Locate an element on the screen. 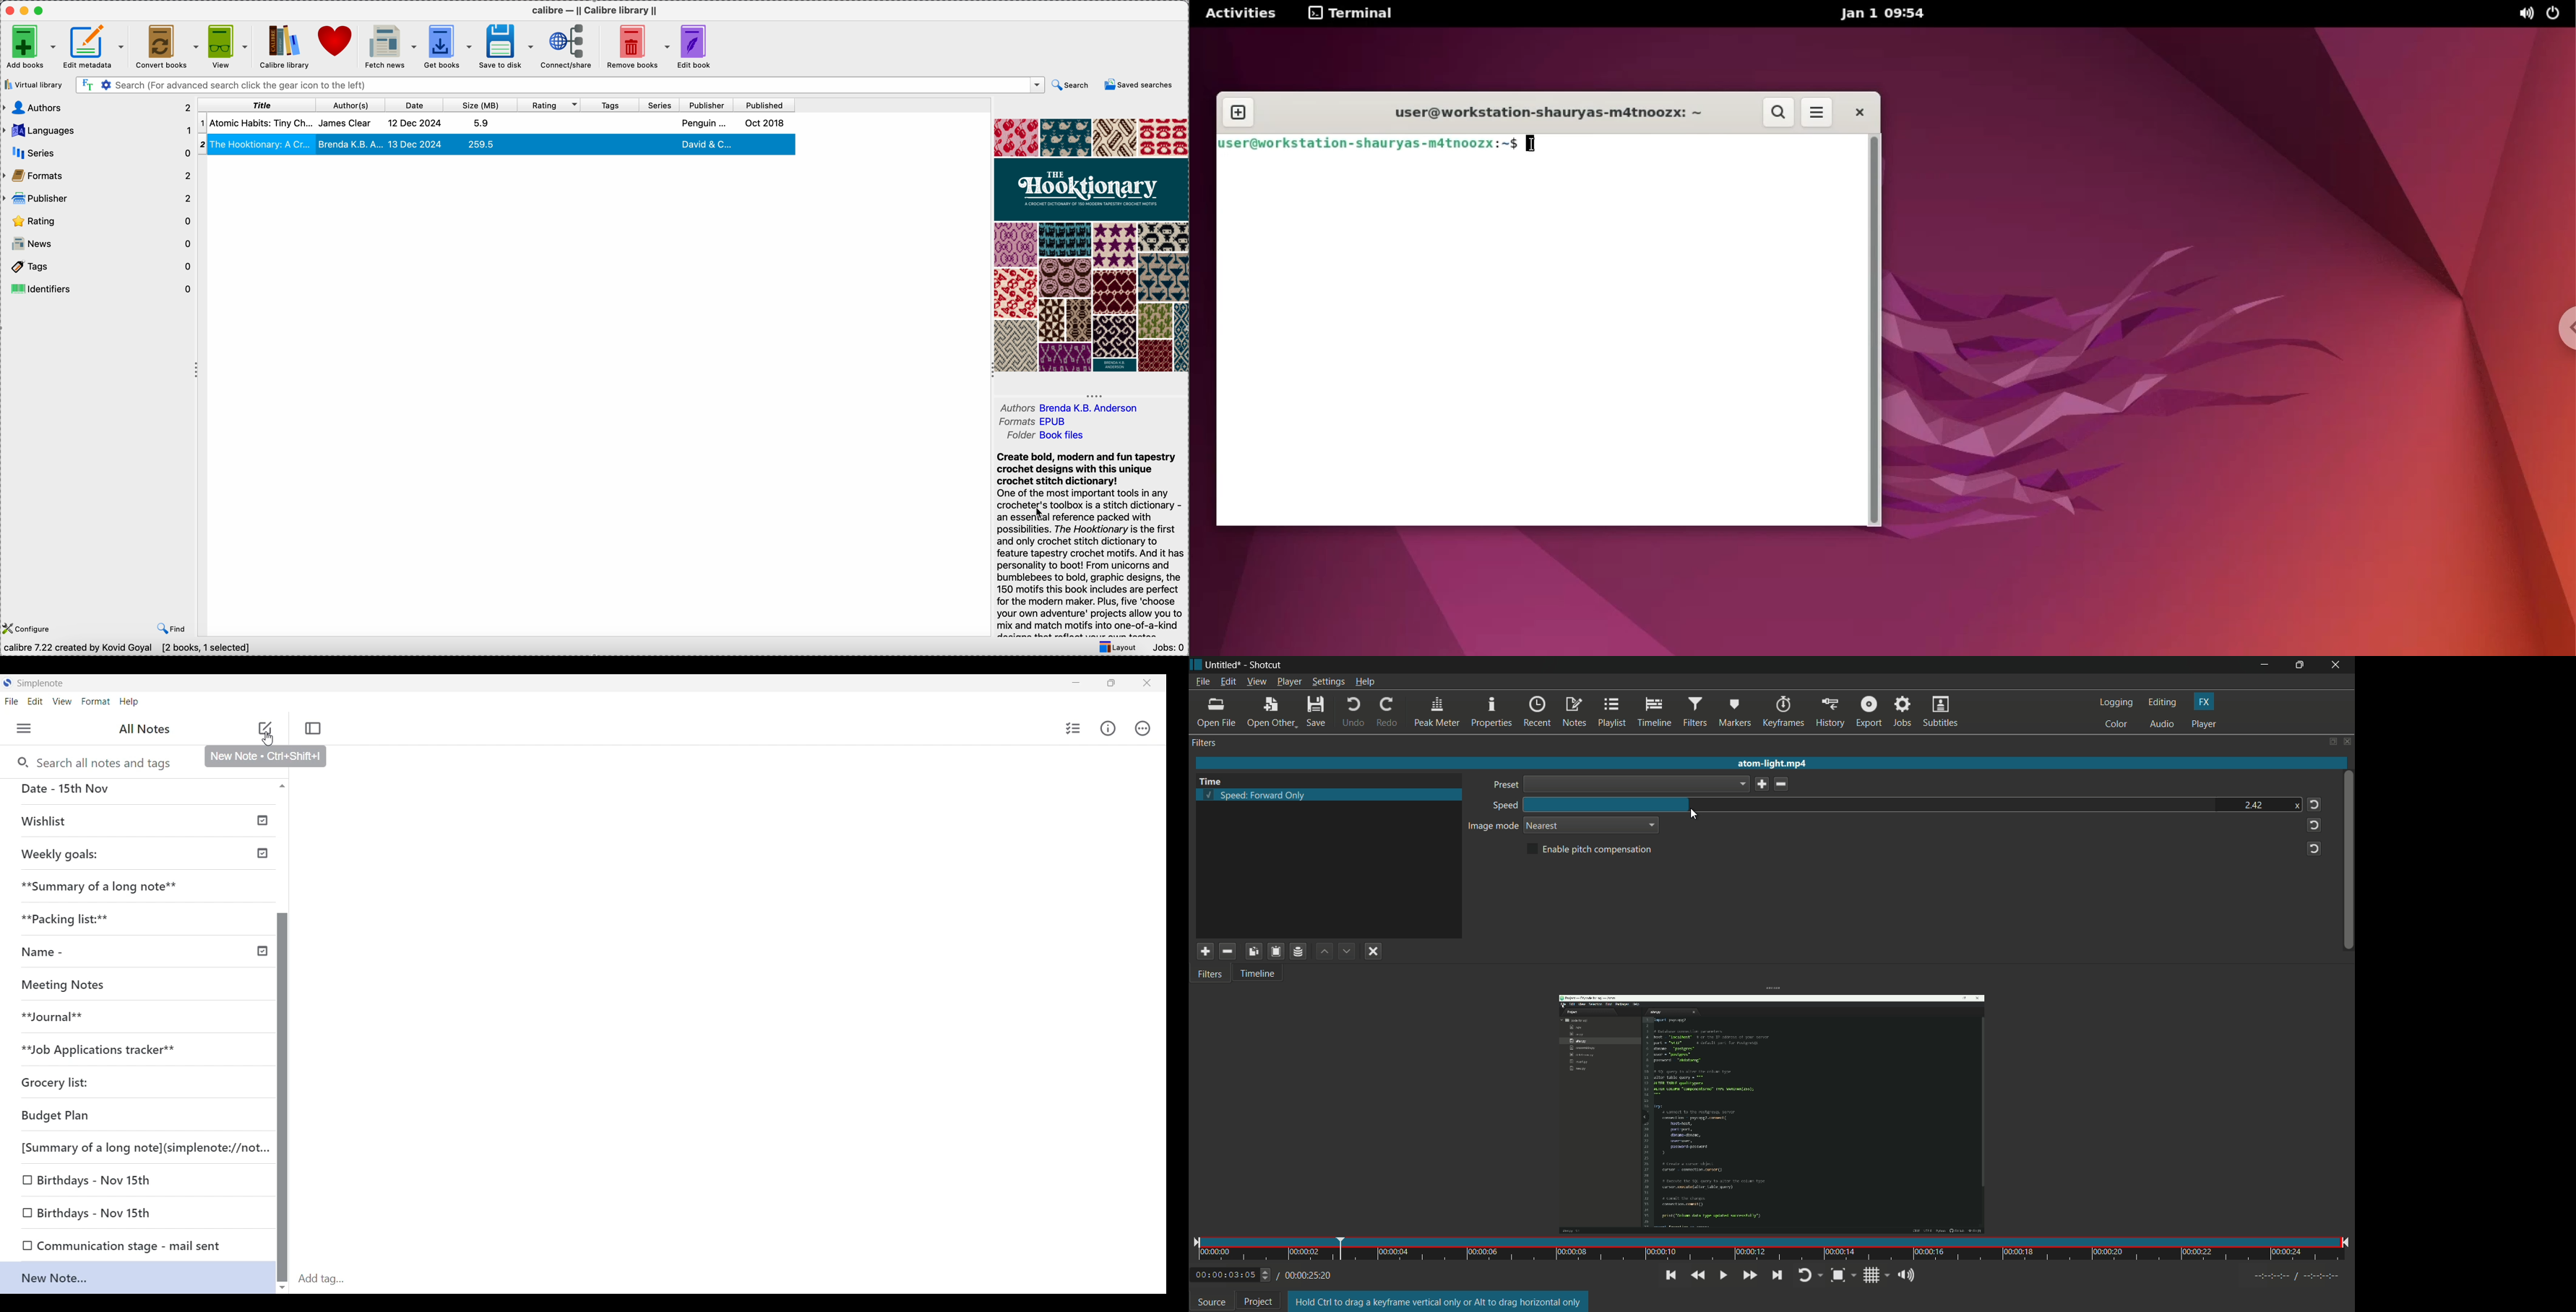  speed is located at coordinates (1503, 806).